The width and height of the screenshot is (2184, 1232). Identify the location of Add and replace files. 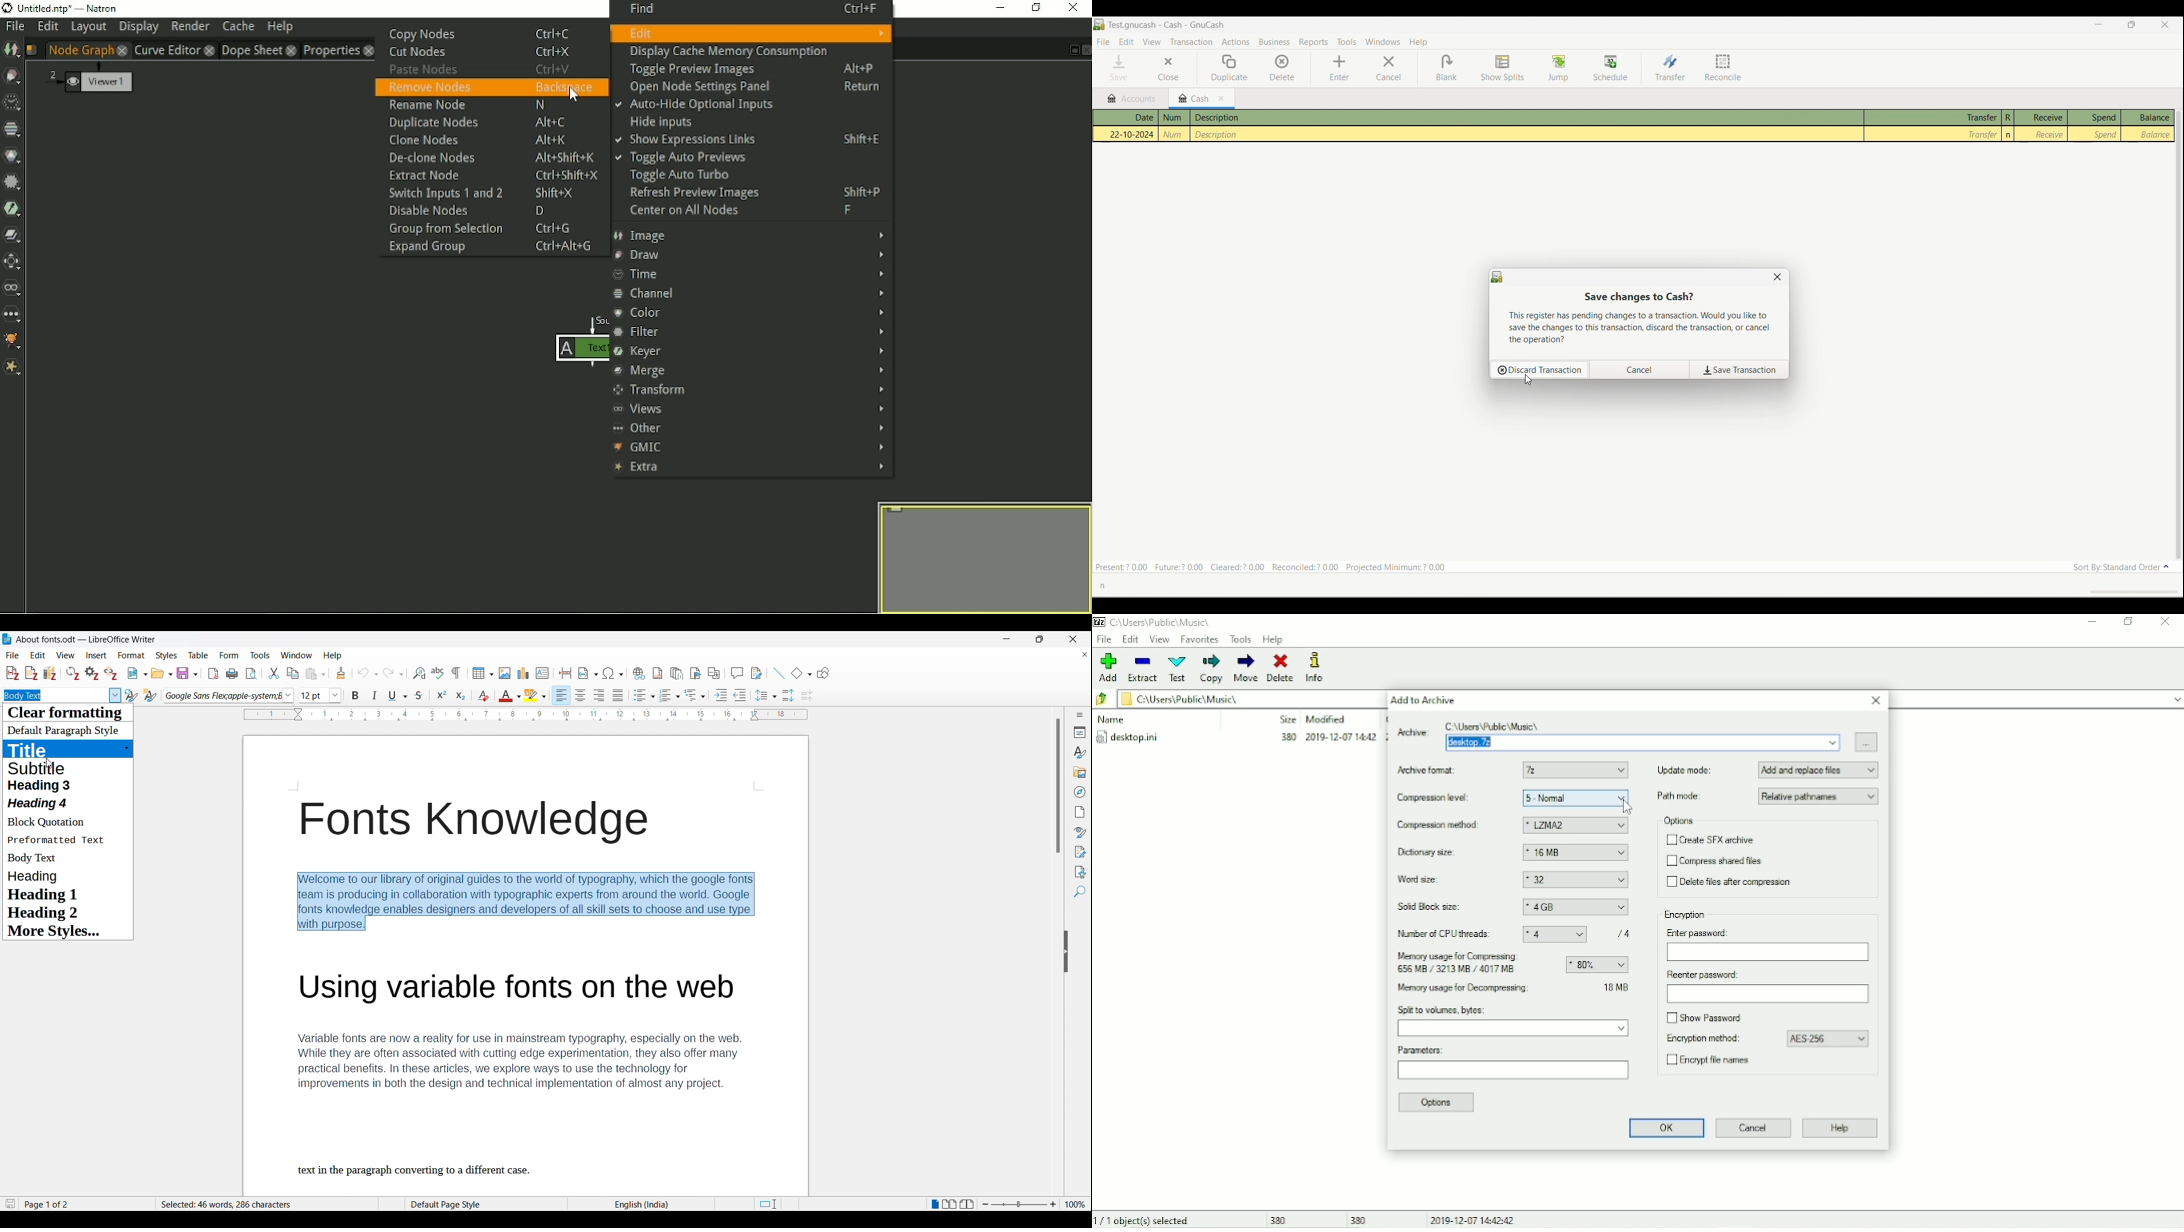
(1819, 770).